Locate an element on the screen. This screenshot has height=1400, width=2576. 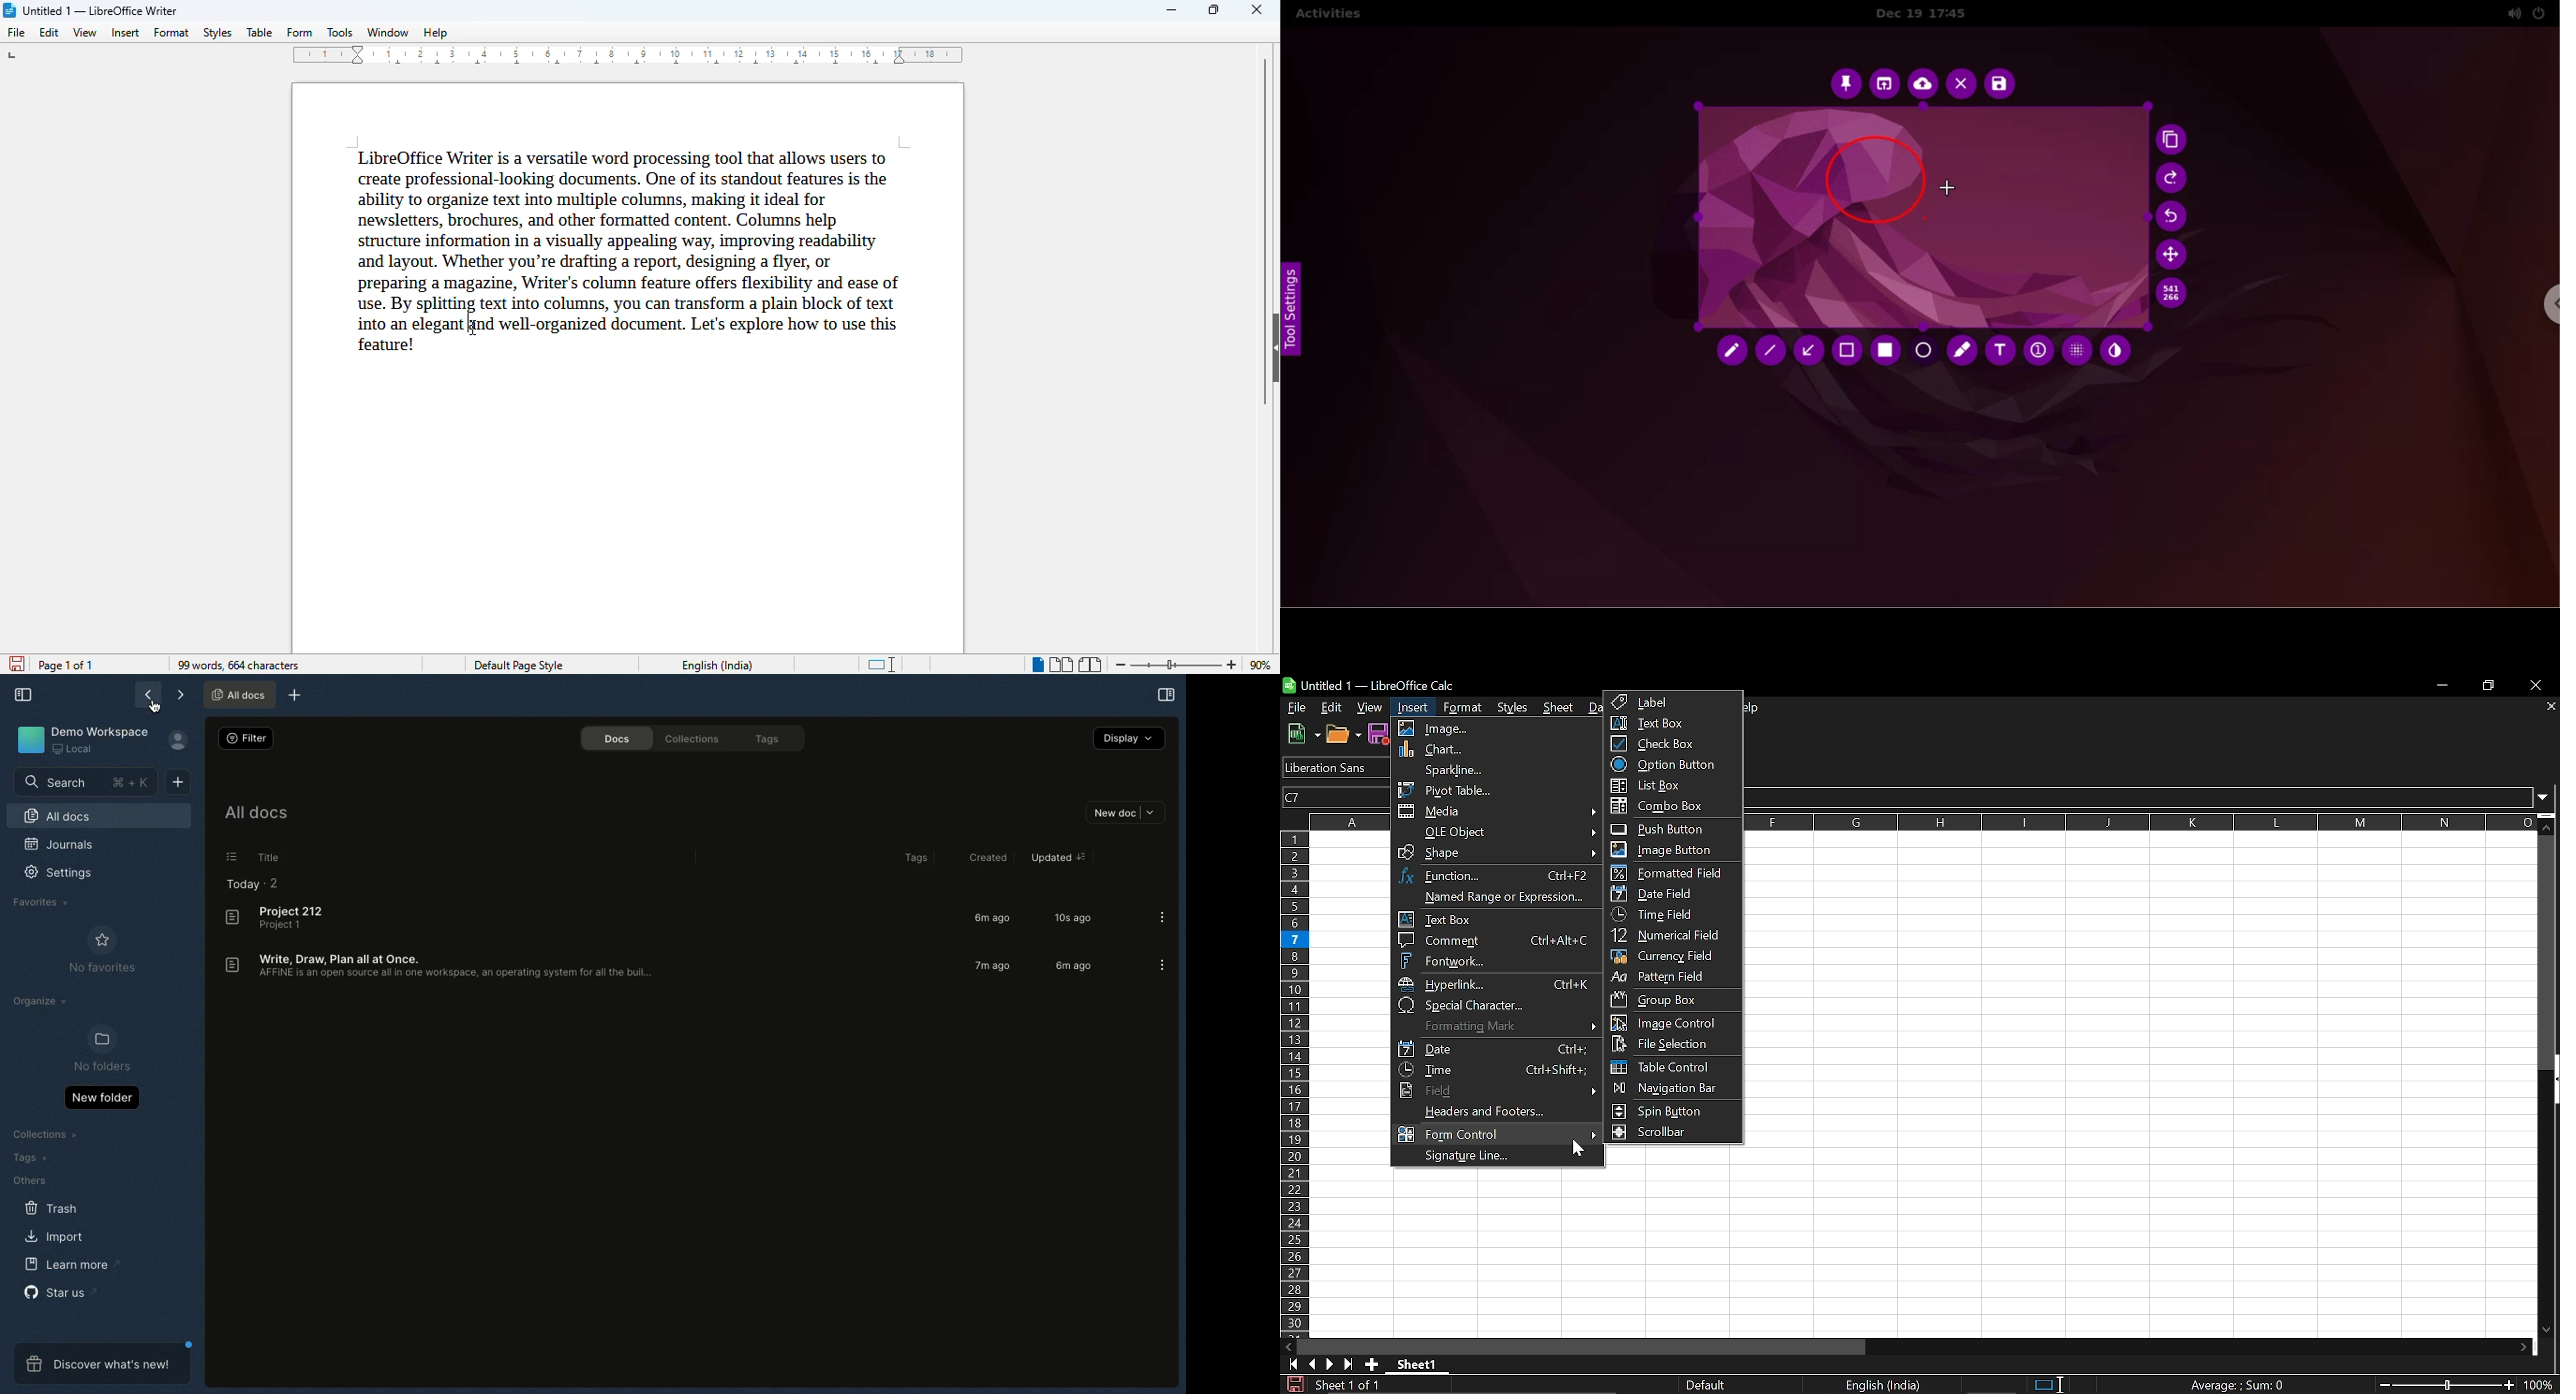
copy to clipboard is located at coordinates (2175, 141).